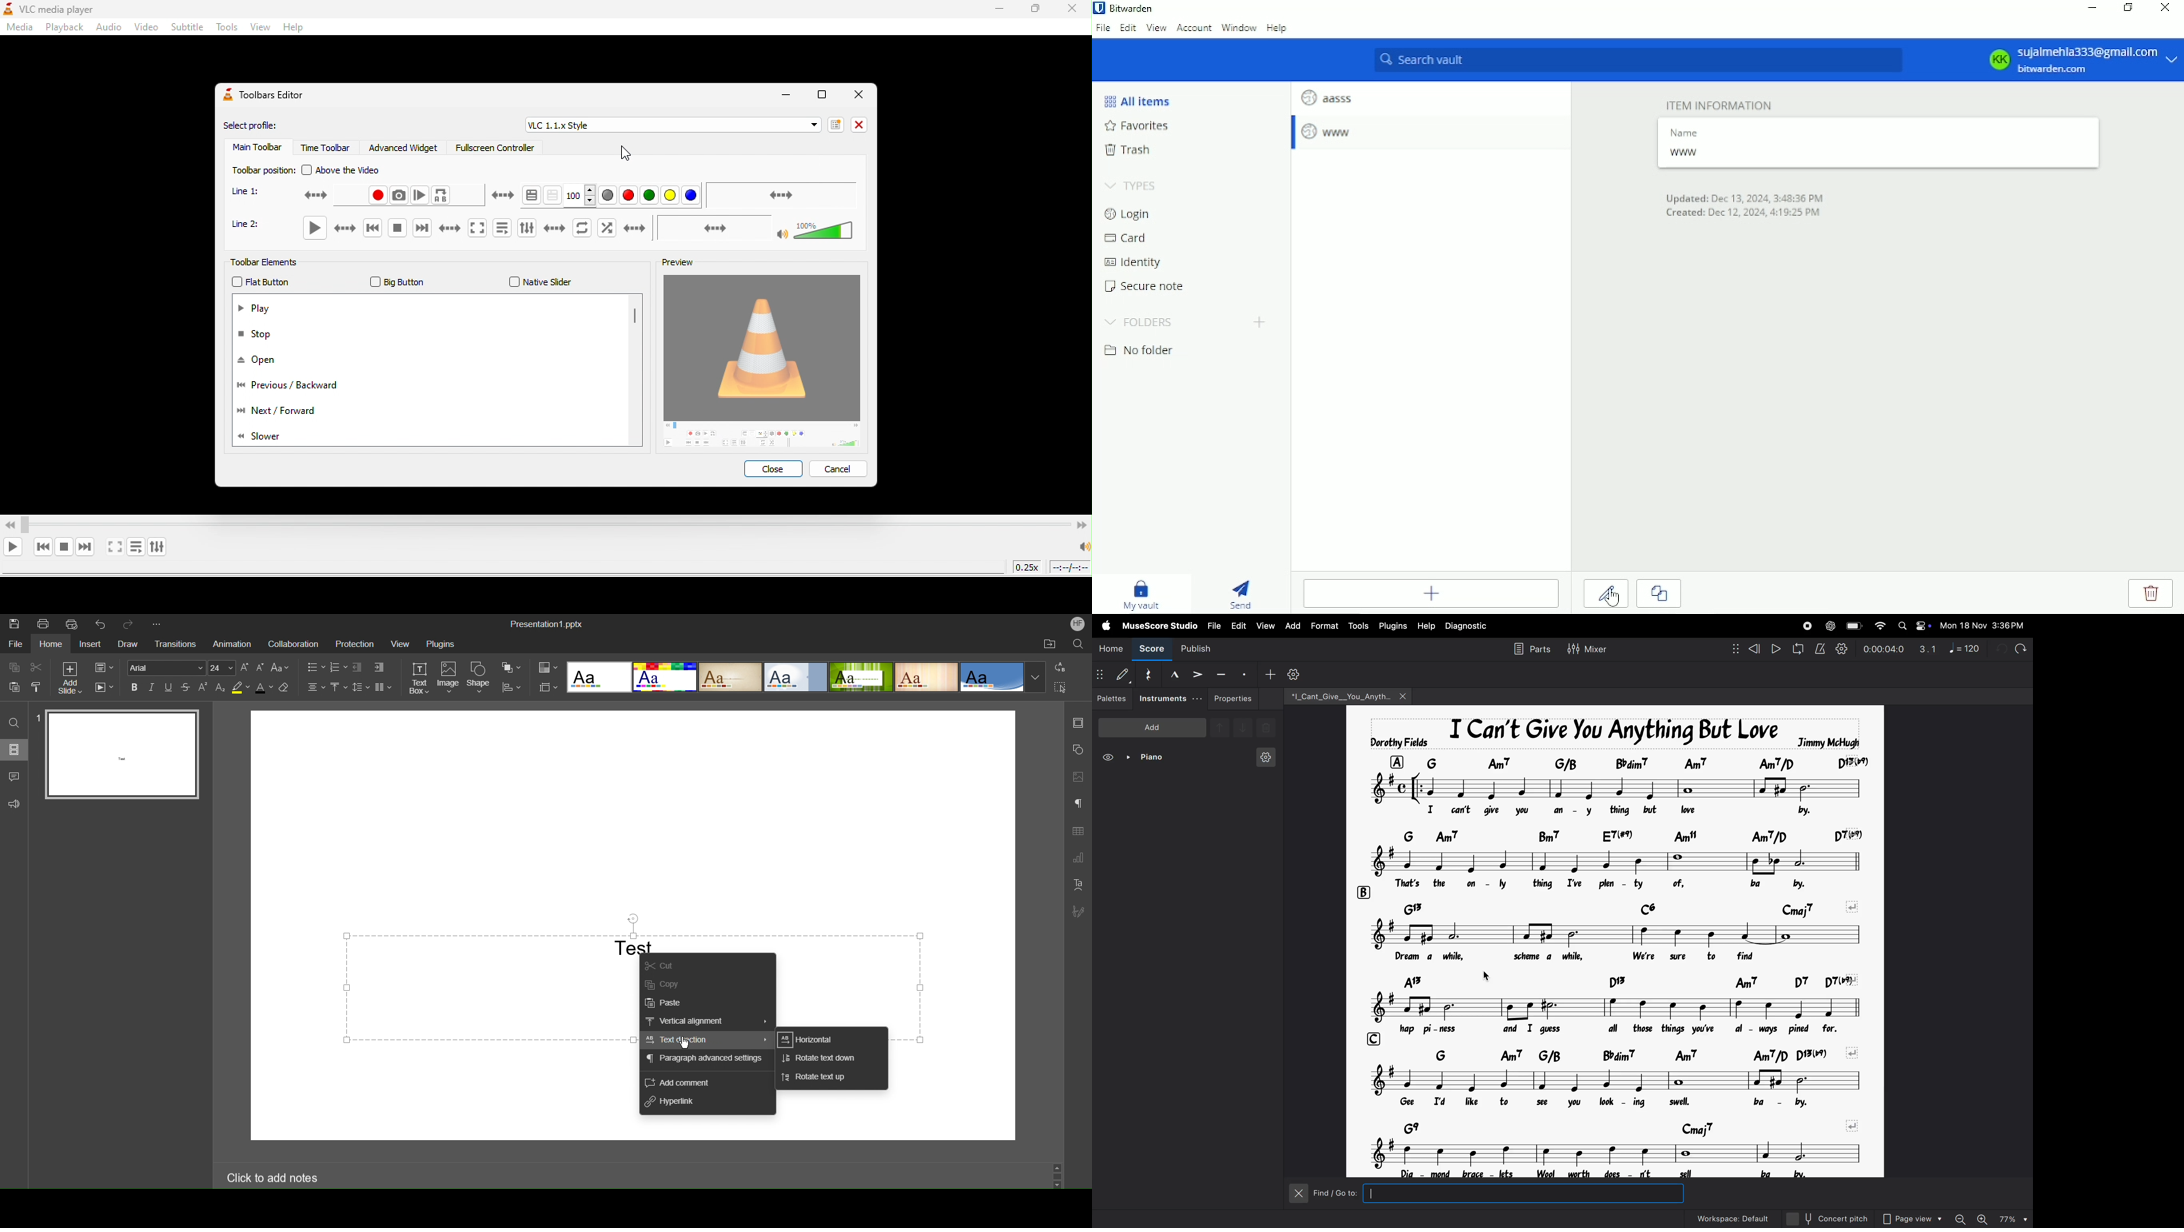 Image resolution: width=2184 pixels, height=1232 pixels. Describe the element at coordinates (1145, 594) in the screenshot. I see `My vault` at that location.